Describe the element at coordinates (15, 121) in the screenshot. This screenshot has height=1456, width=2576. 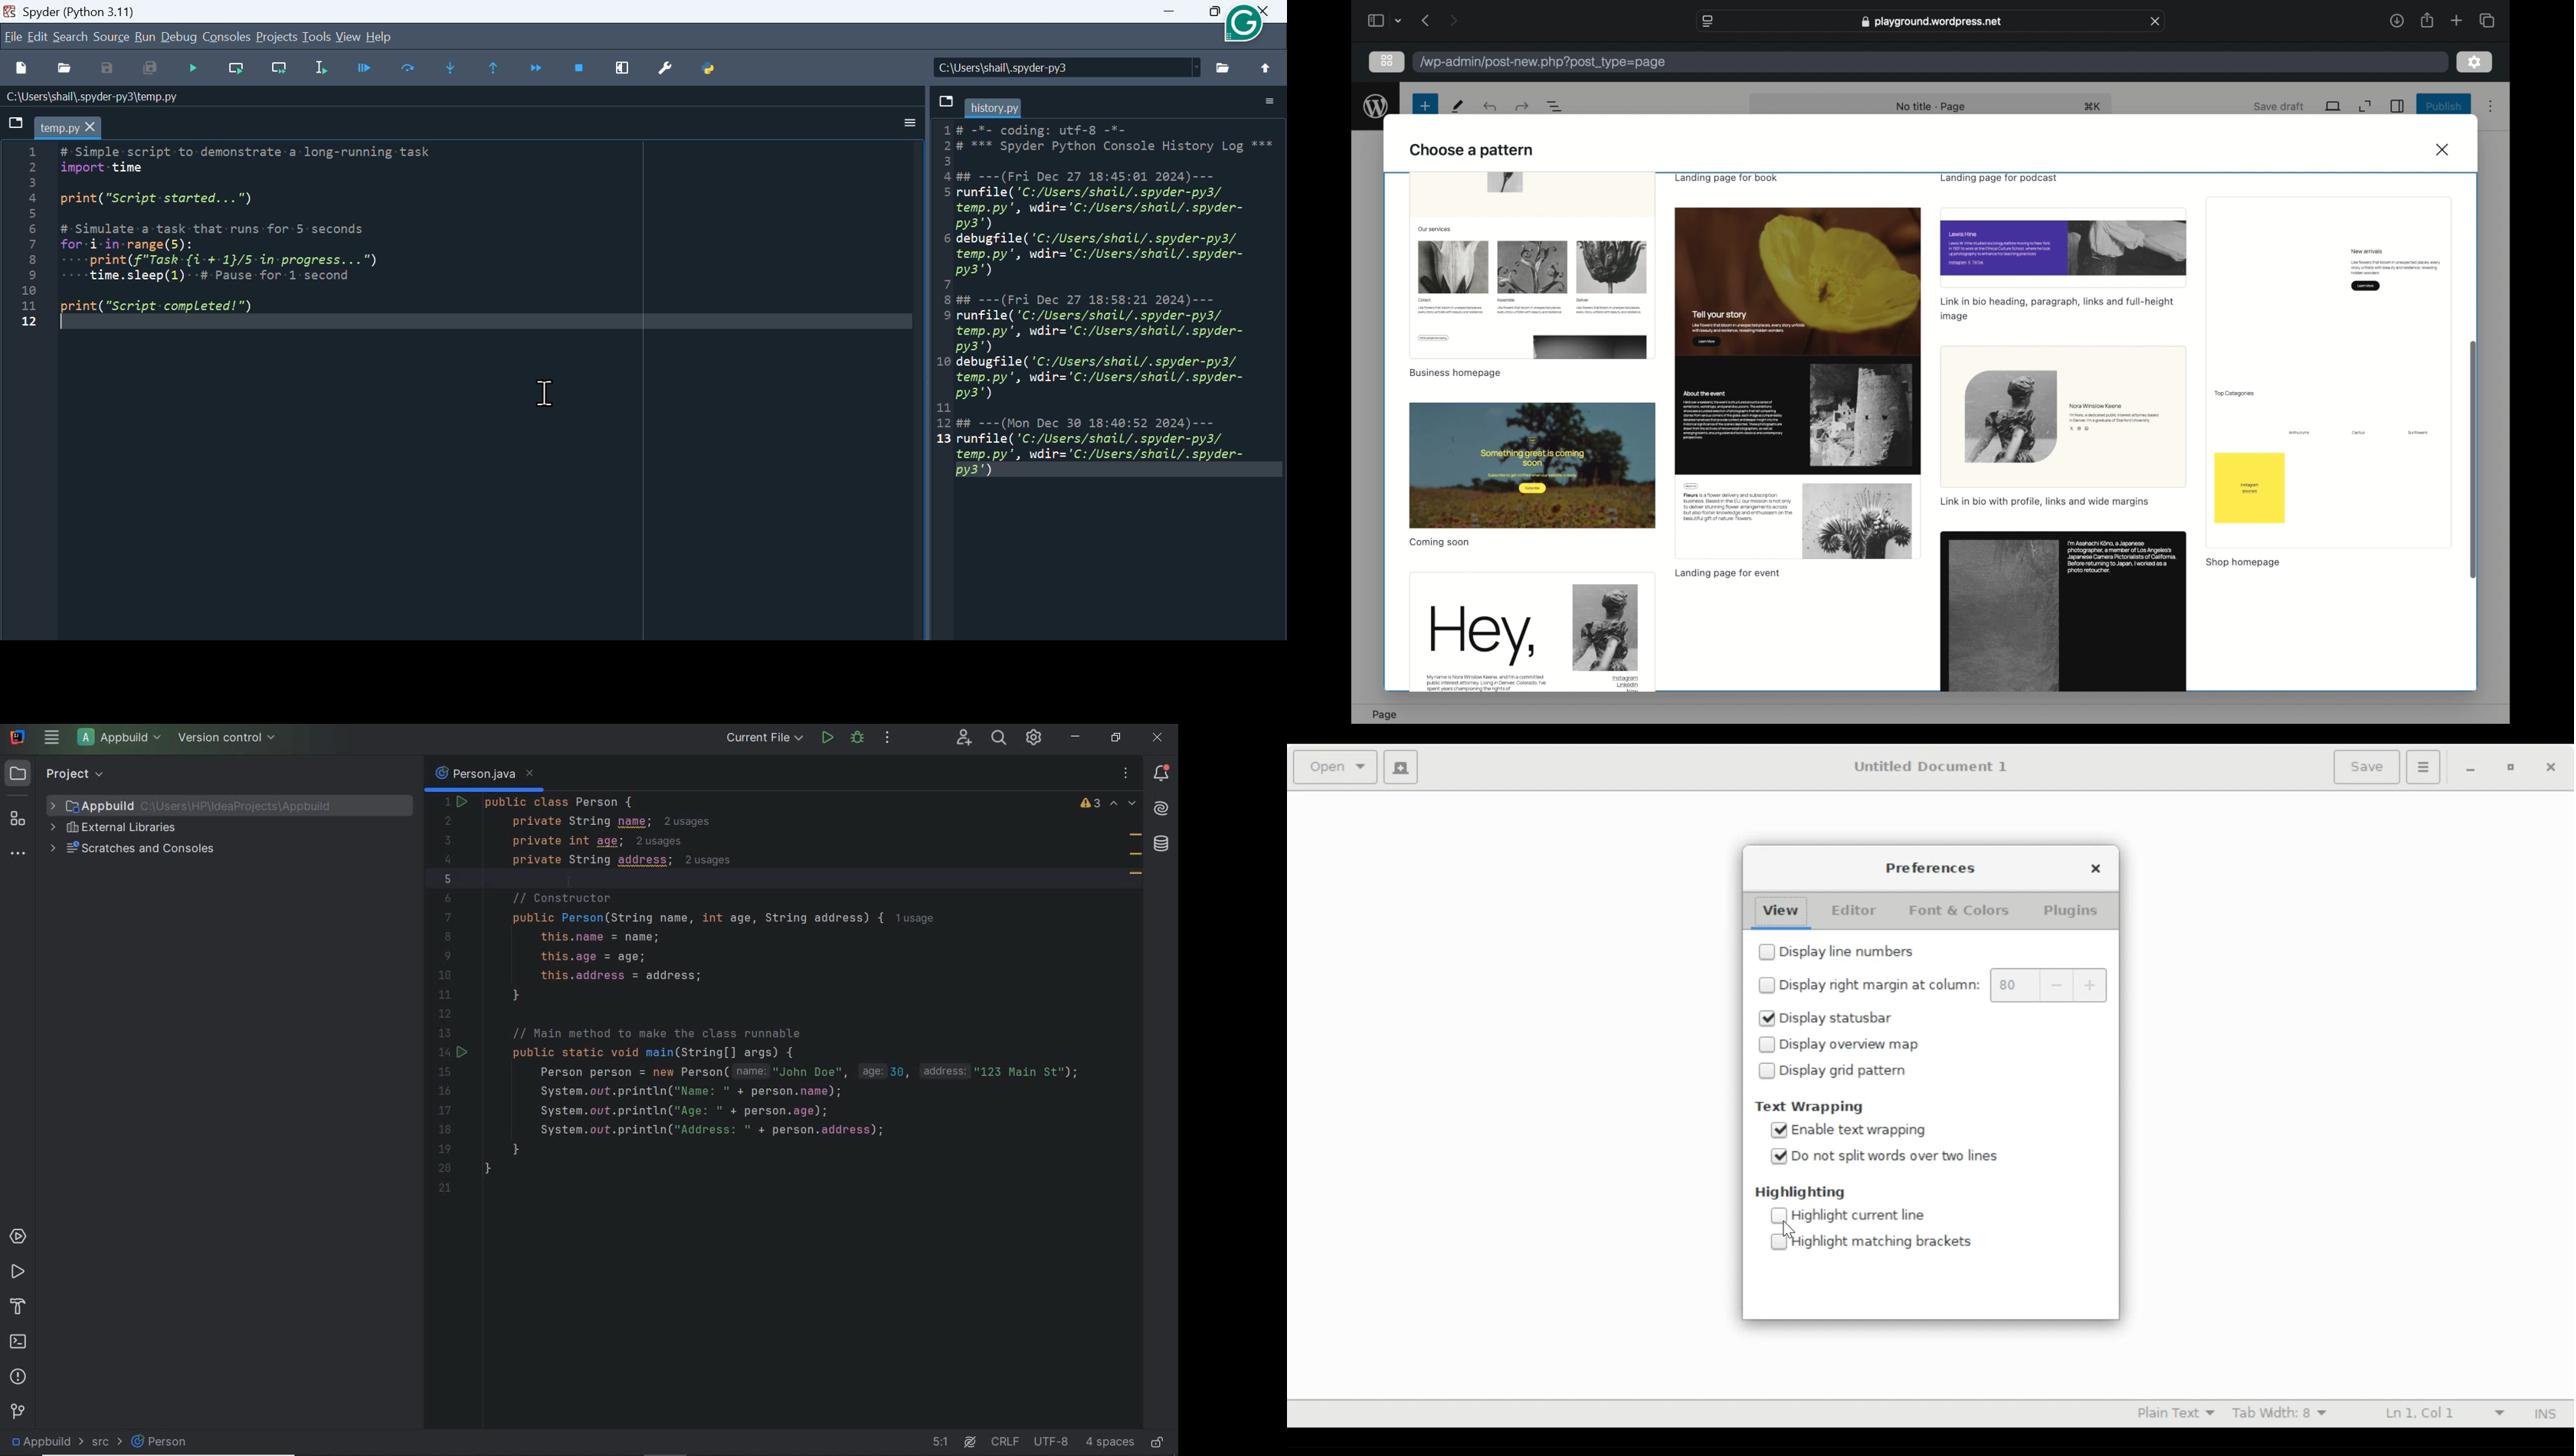
I see `save file` at that location.